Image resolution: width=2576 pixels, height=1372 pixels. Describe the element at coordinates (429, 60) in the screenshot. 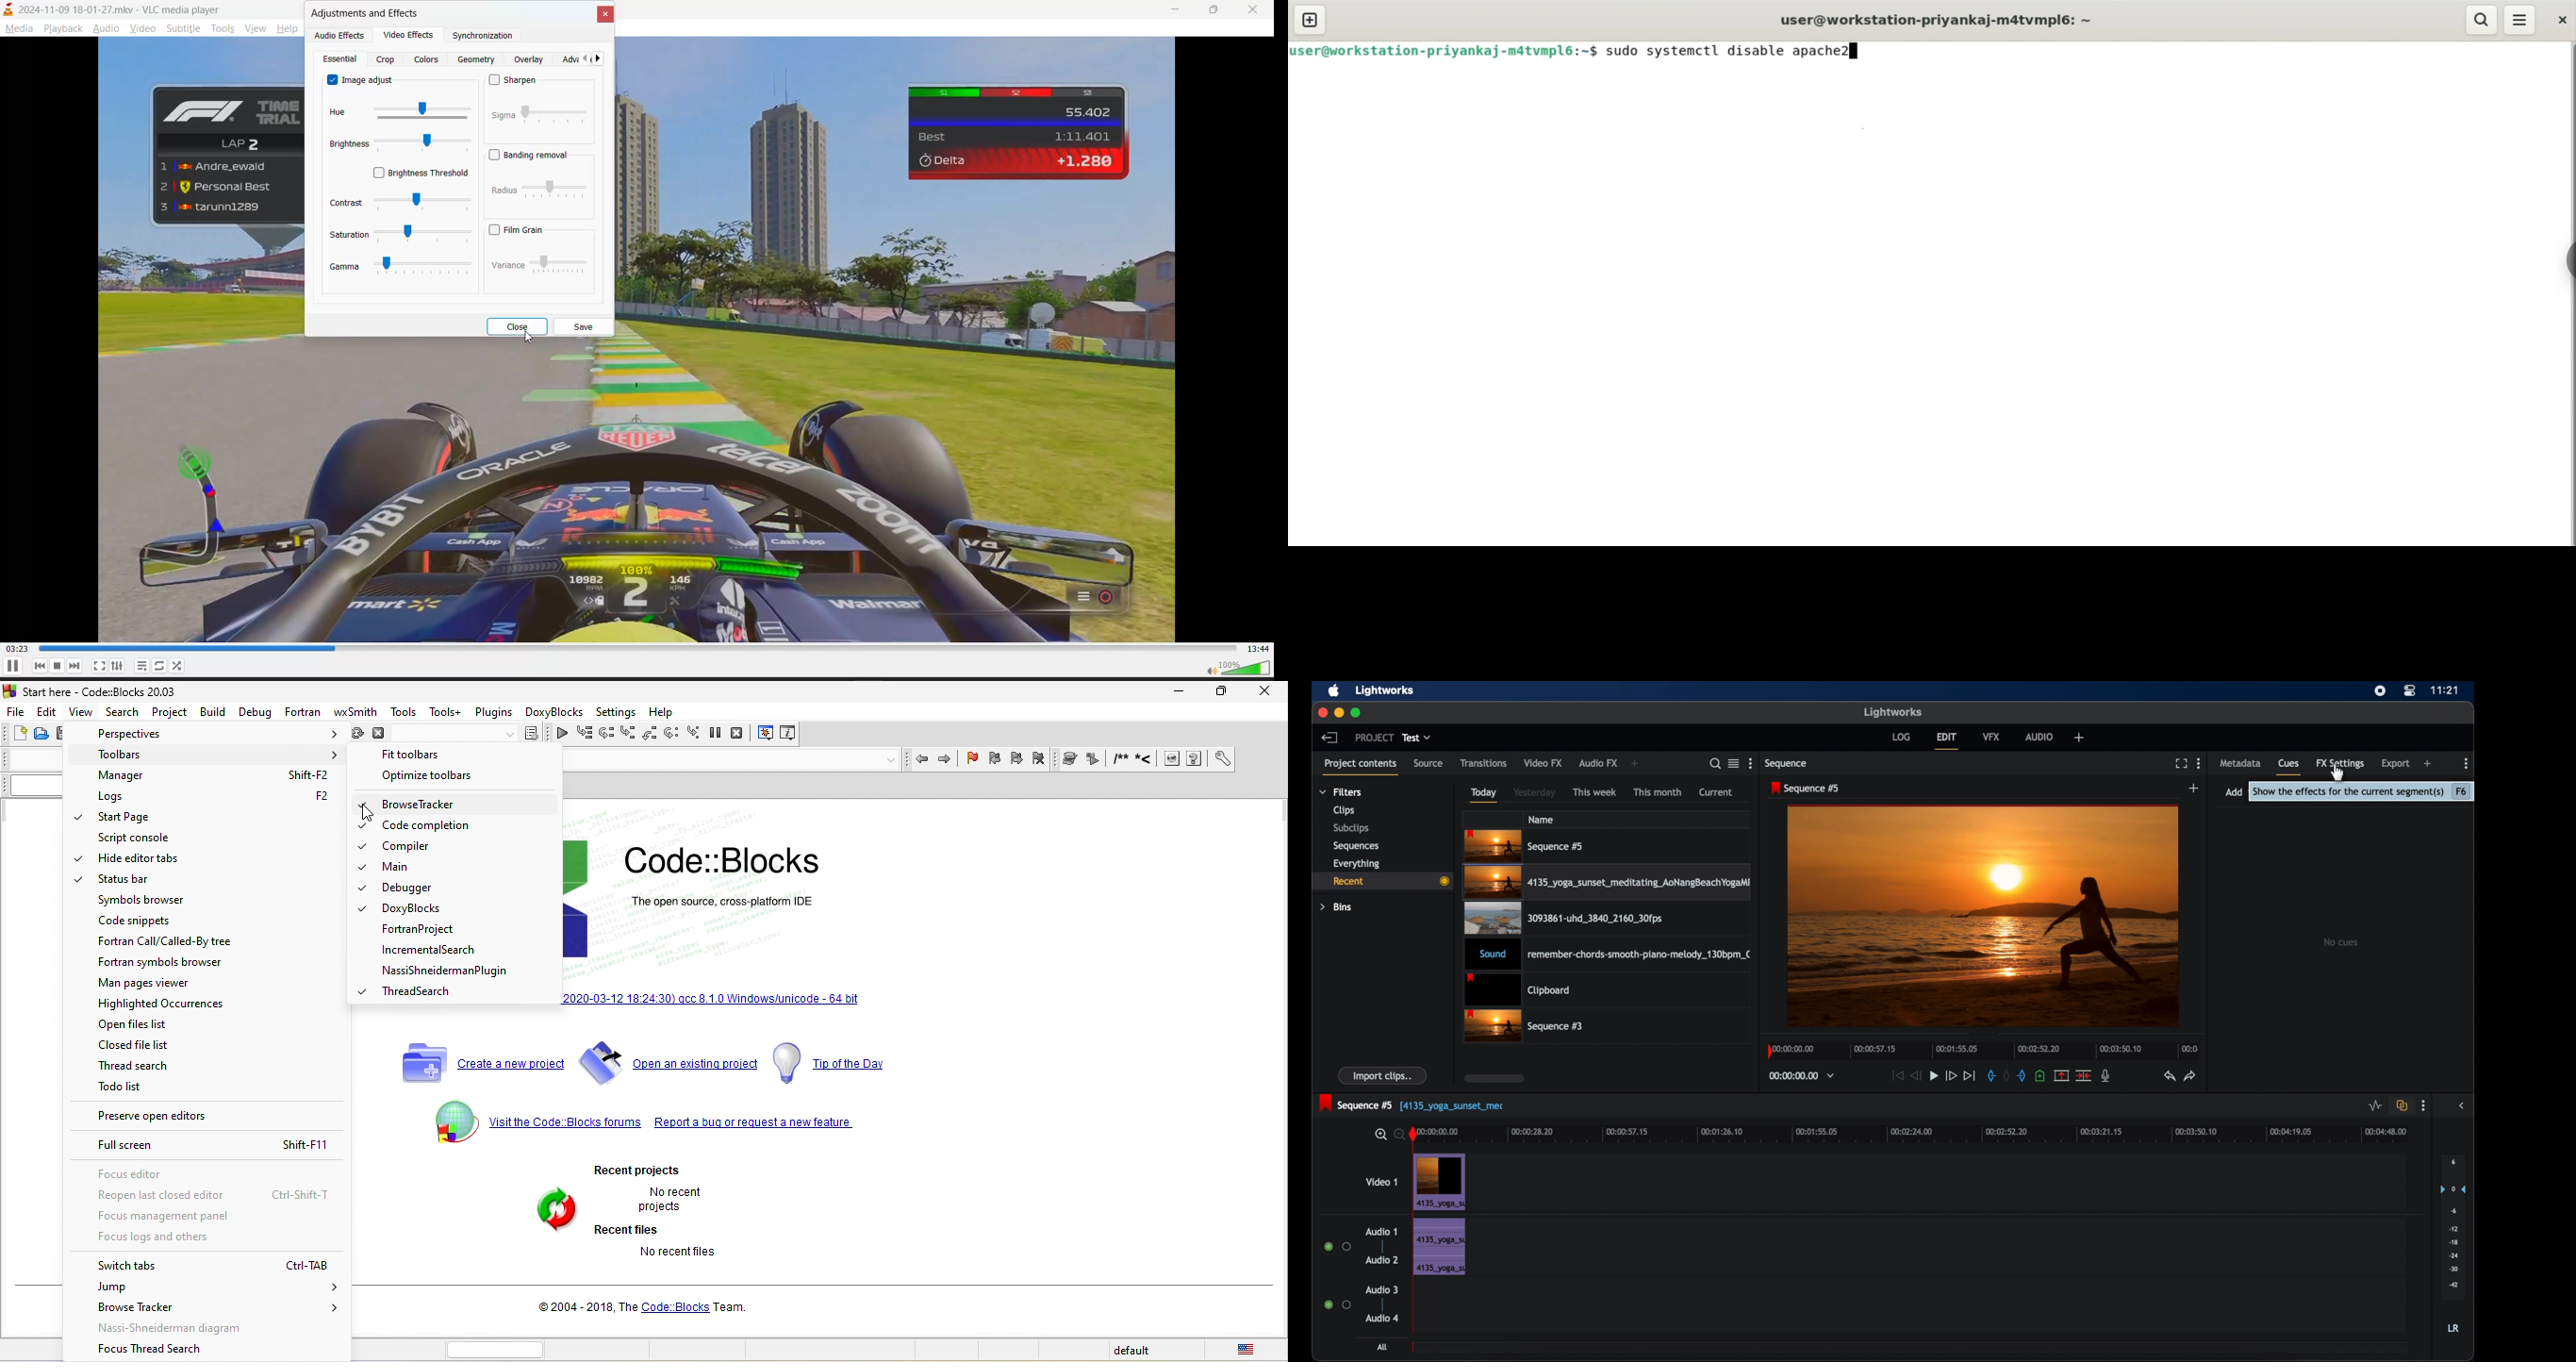

I see `colors` at that location.